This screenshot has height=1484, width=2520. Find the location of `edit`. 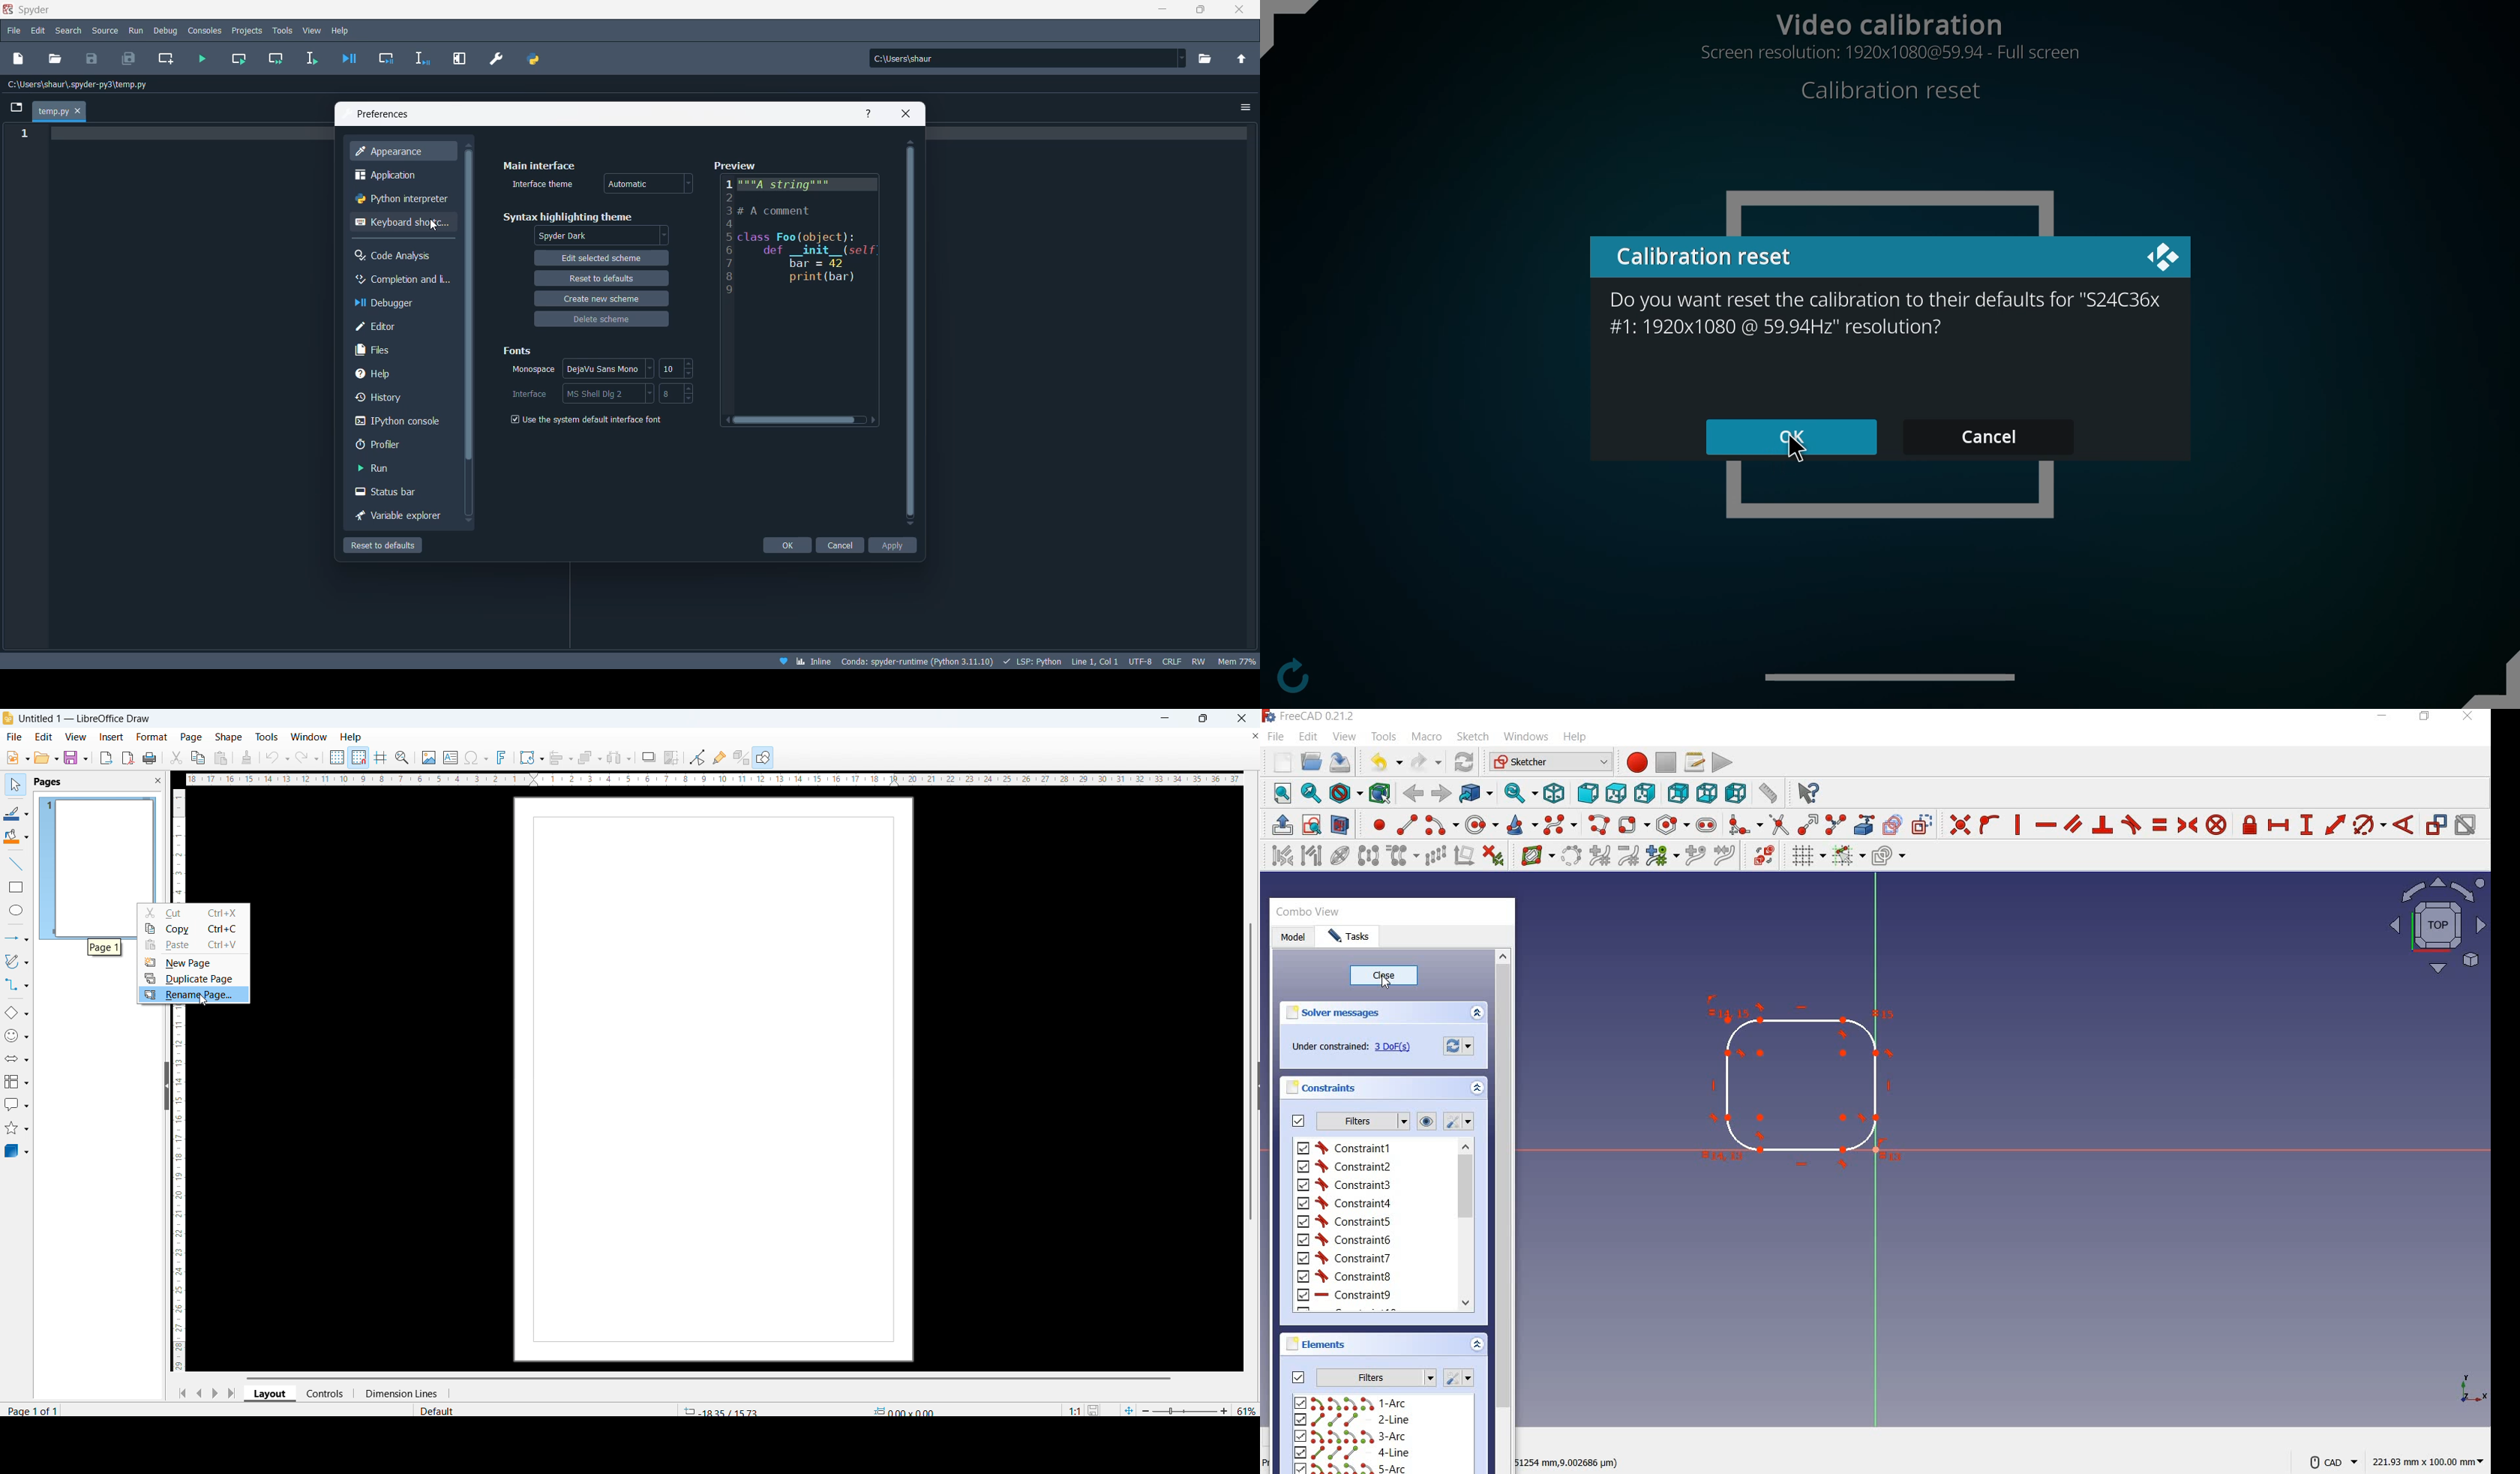

edit is located at coordinates (43, 737).